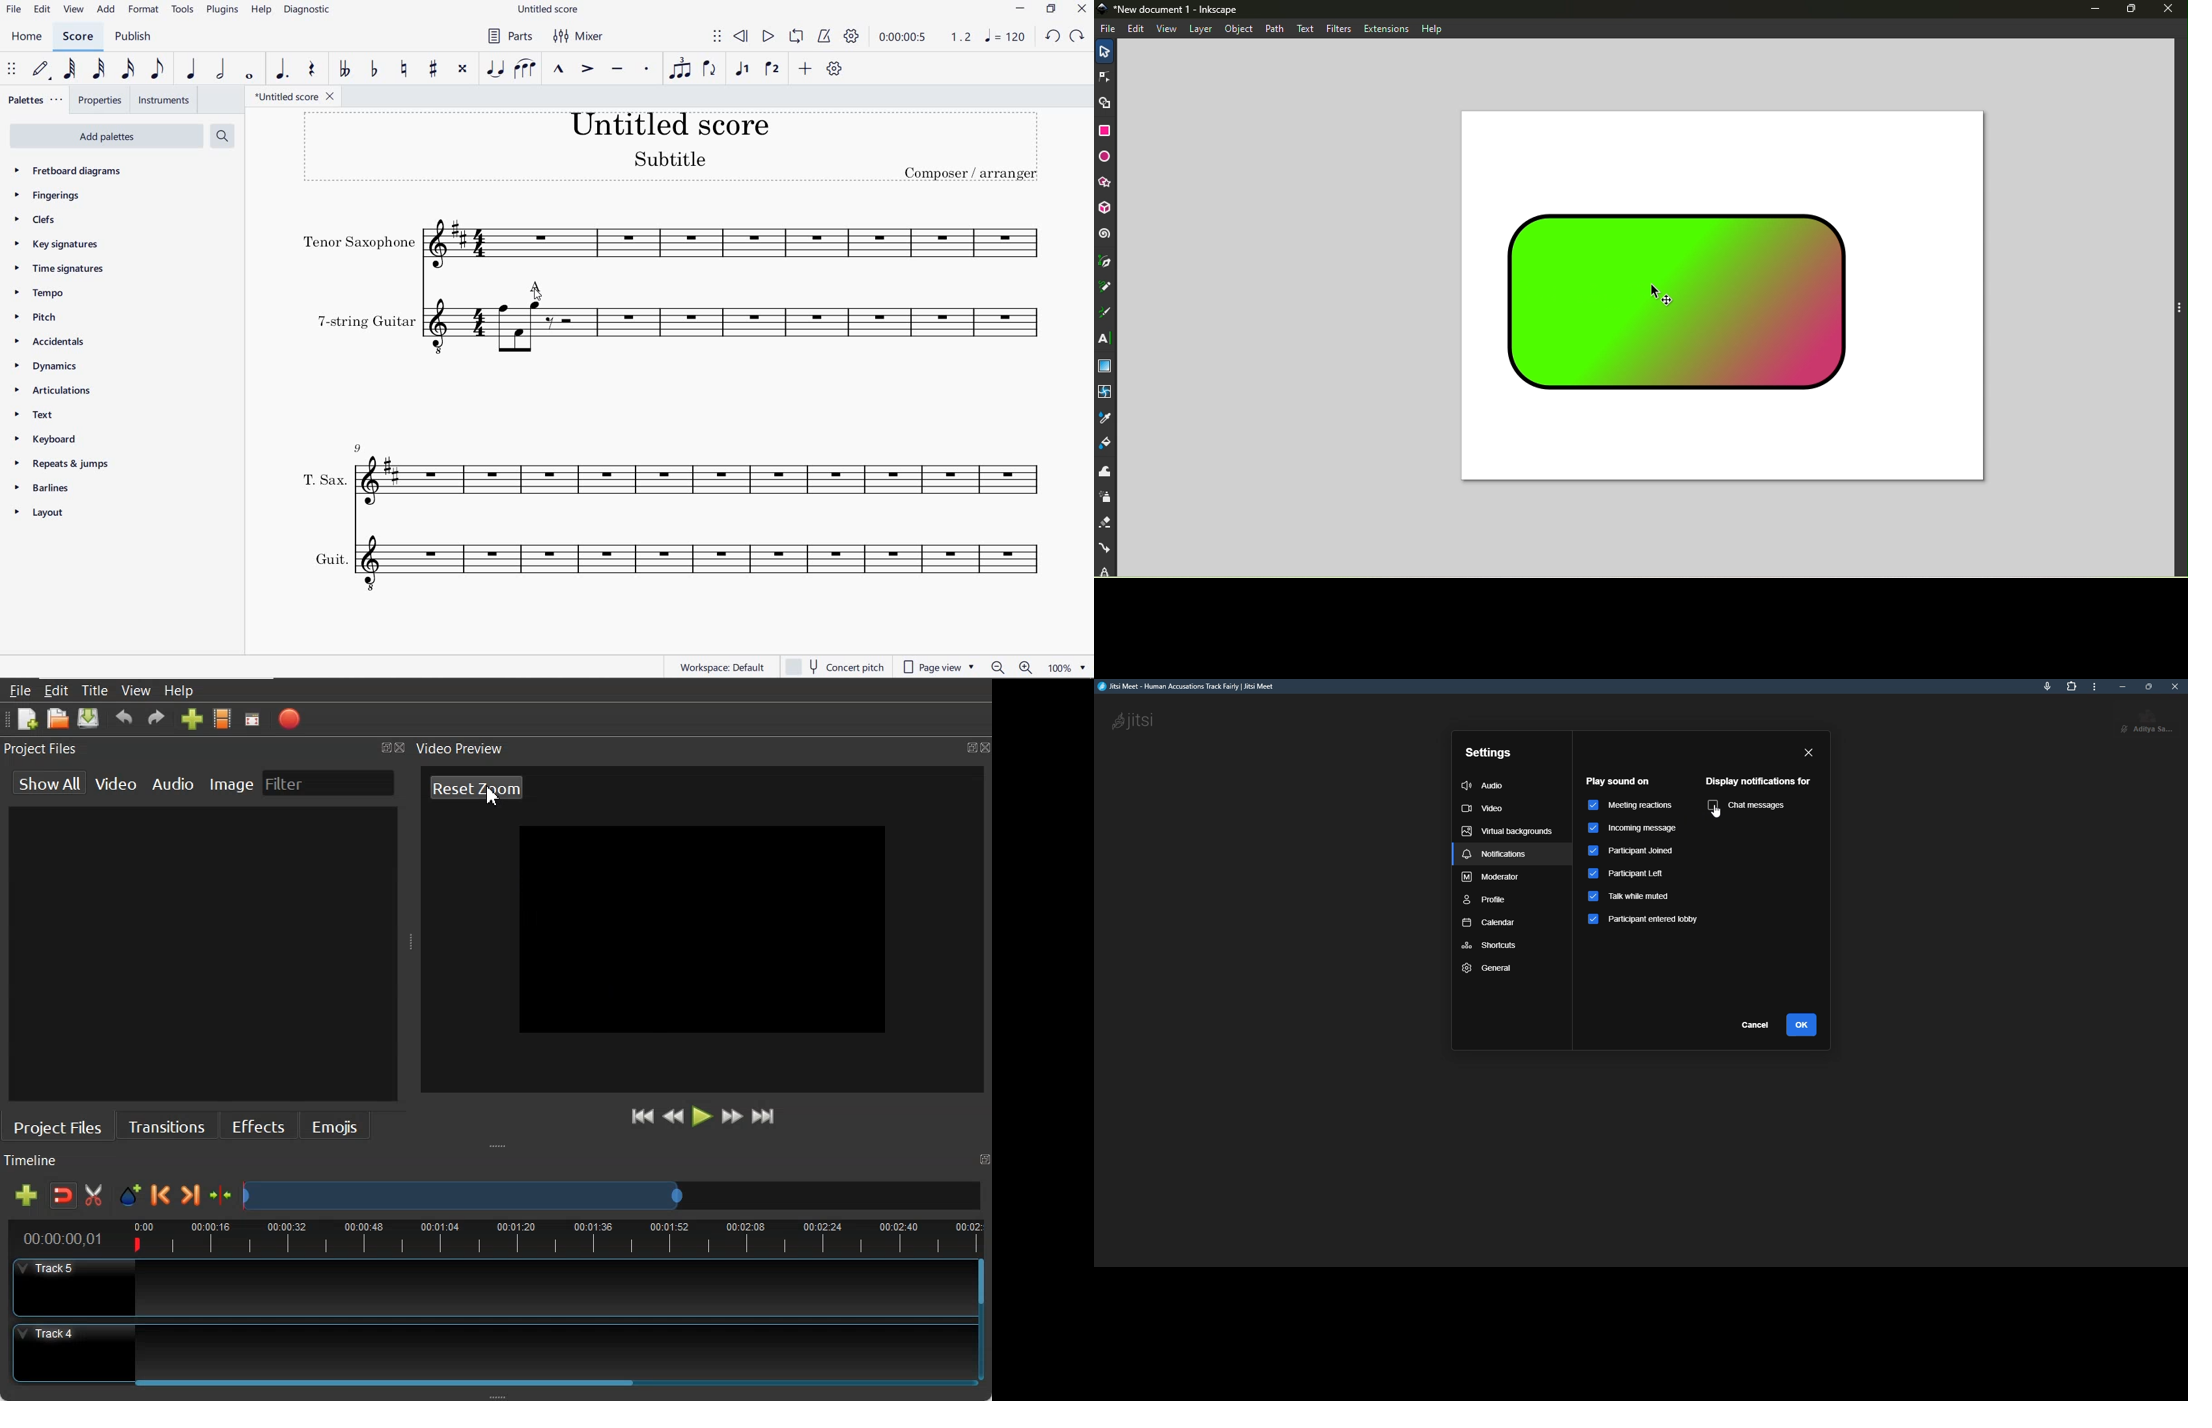  What do you see at coordinates (93, 1194) in the screenshot?
I see `Enable Razor` at bounding box center [93, 1194].